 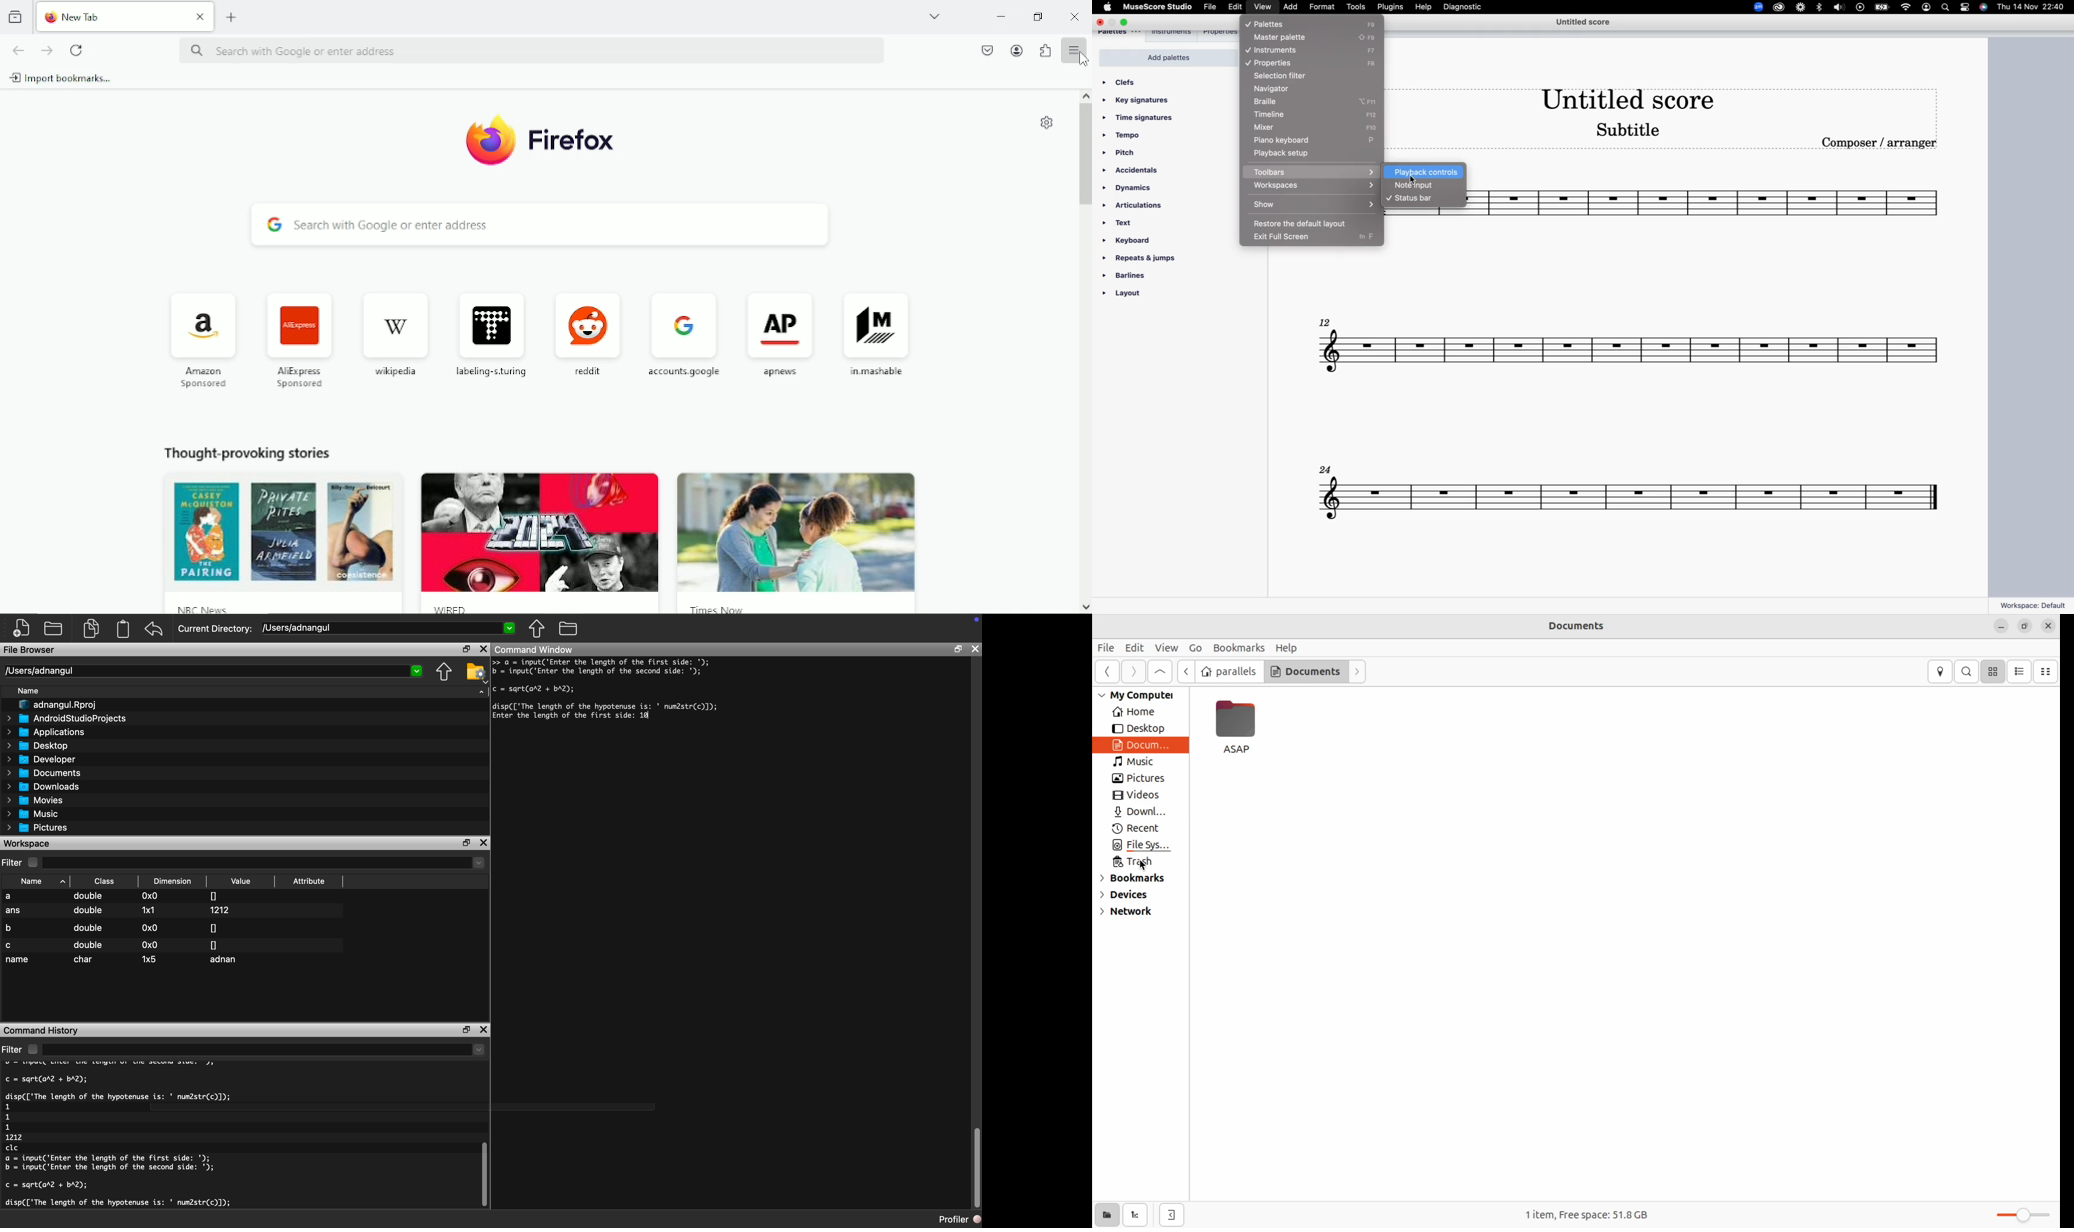 I want to click on playback controls, so click(x=1426, y=171).